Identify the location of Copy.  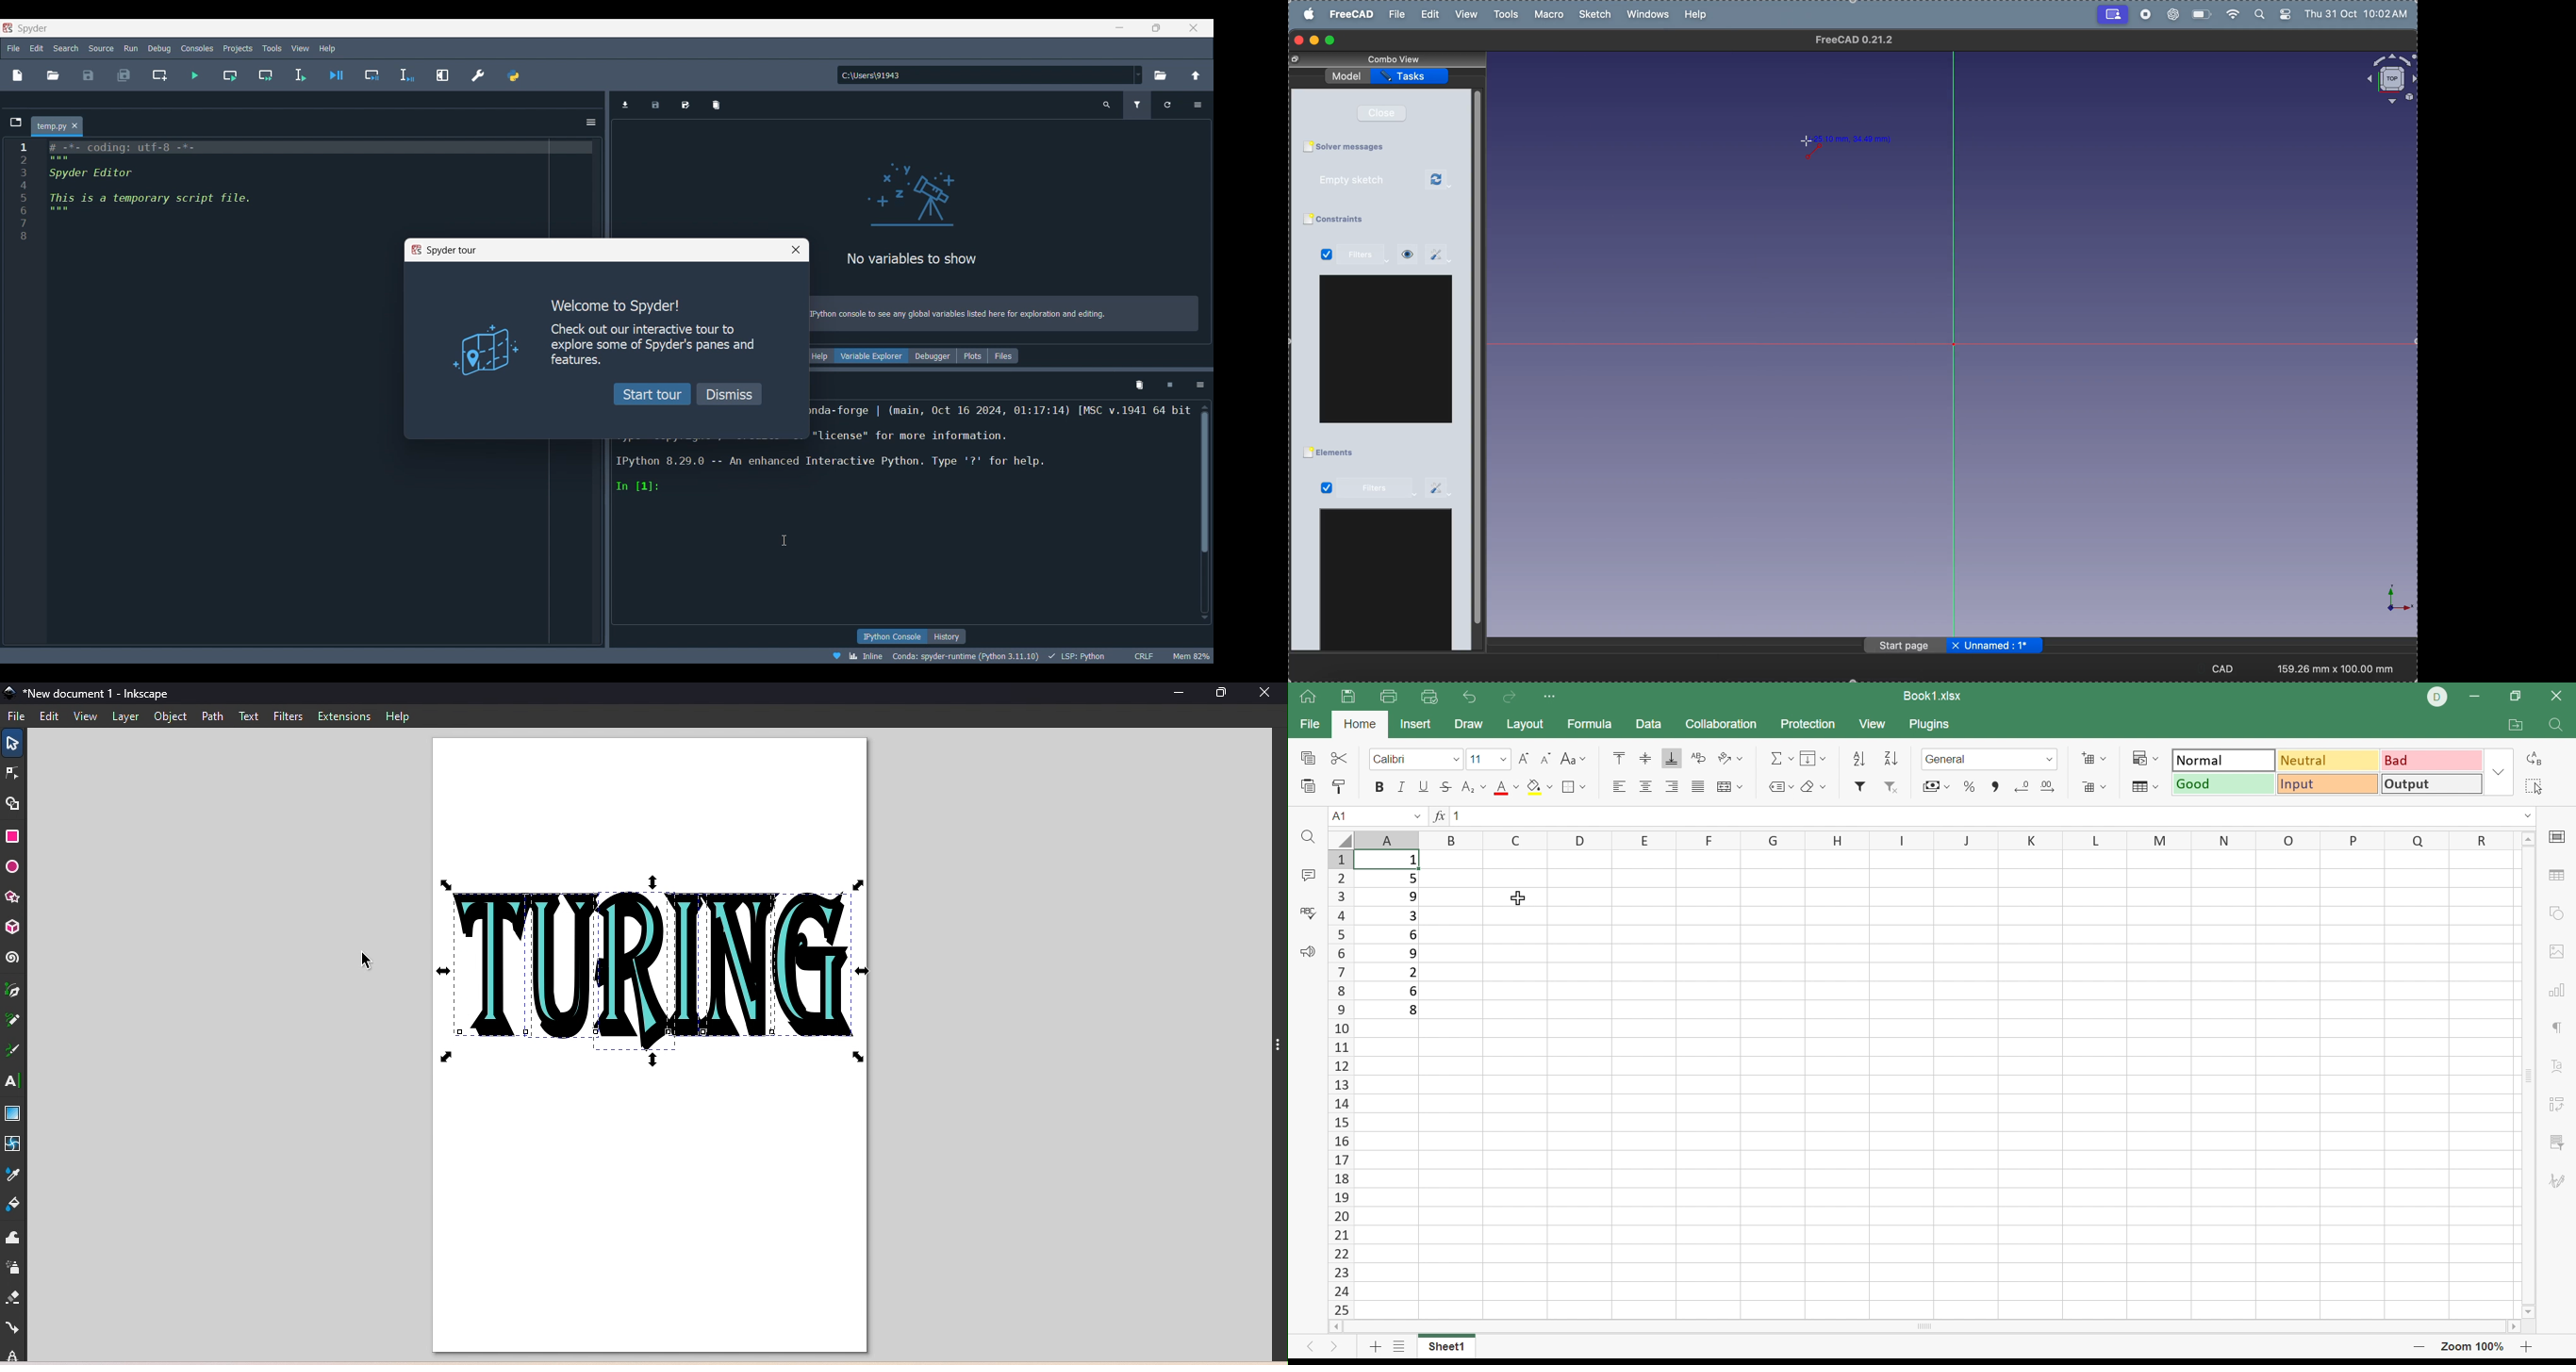
(1311, 758).